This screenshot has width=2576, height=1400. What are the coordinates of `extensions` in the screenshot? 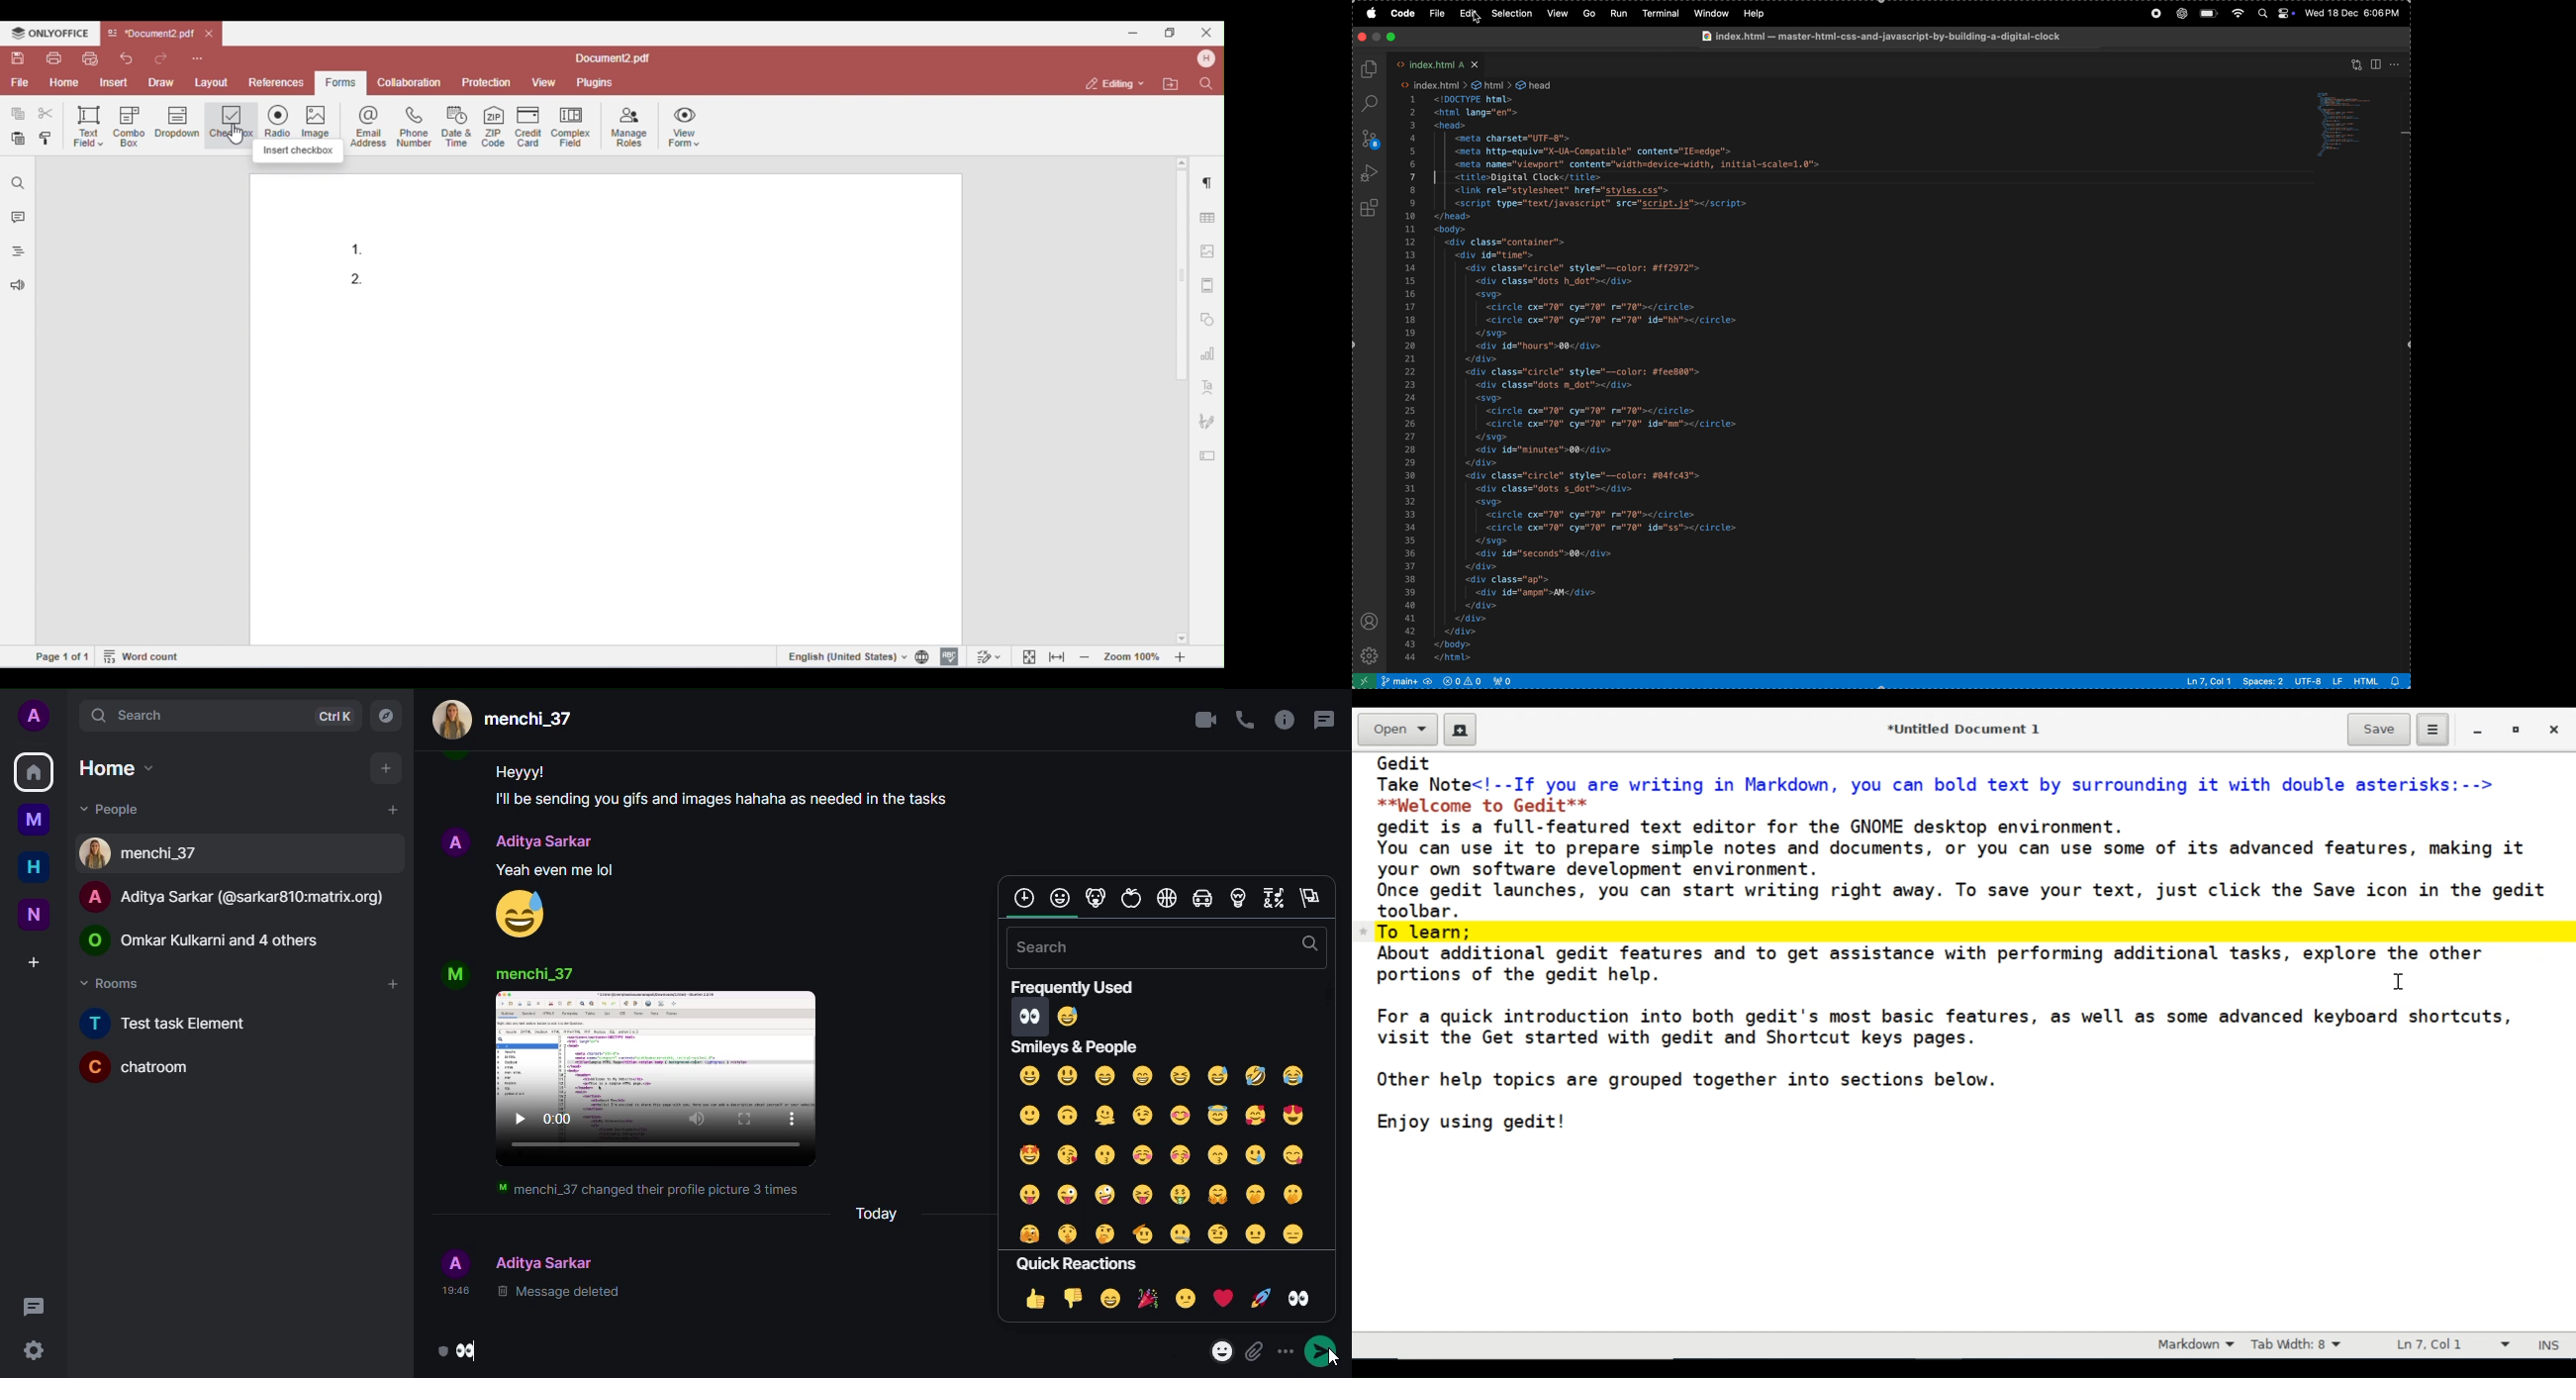 It's located at (1371, 208).